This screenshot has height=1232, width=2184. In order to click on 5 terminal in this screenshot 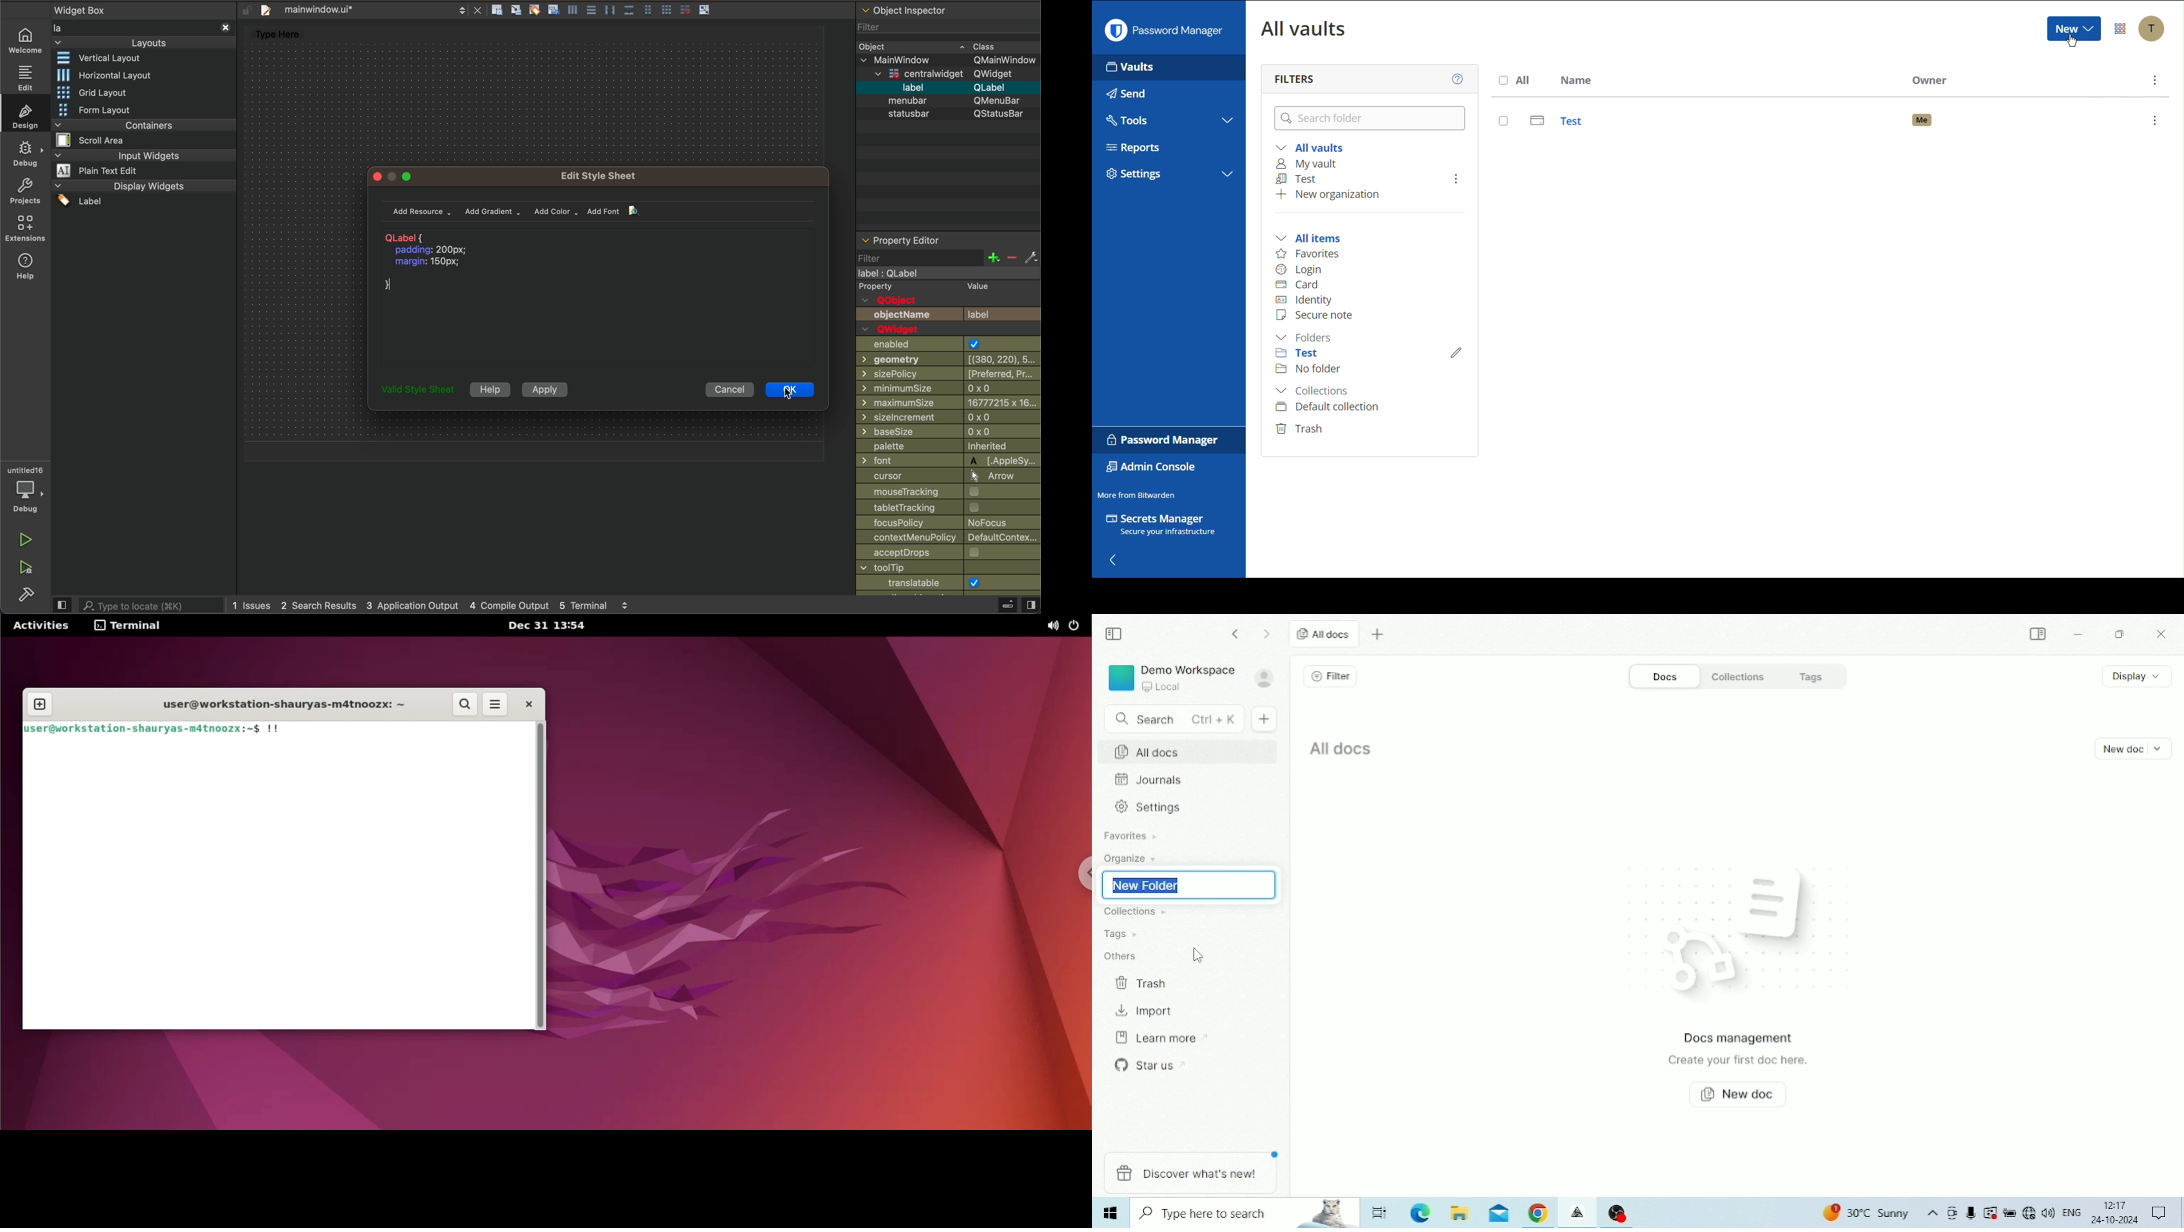, I will do `click(601, 603)`.